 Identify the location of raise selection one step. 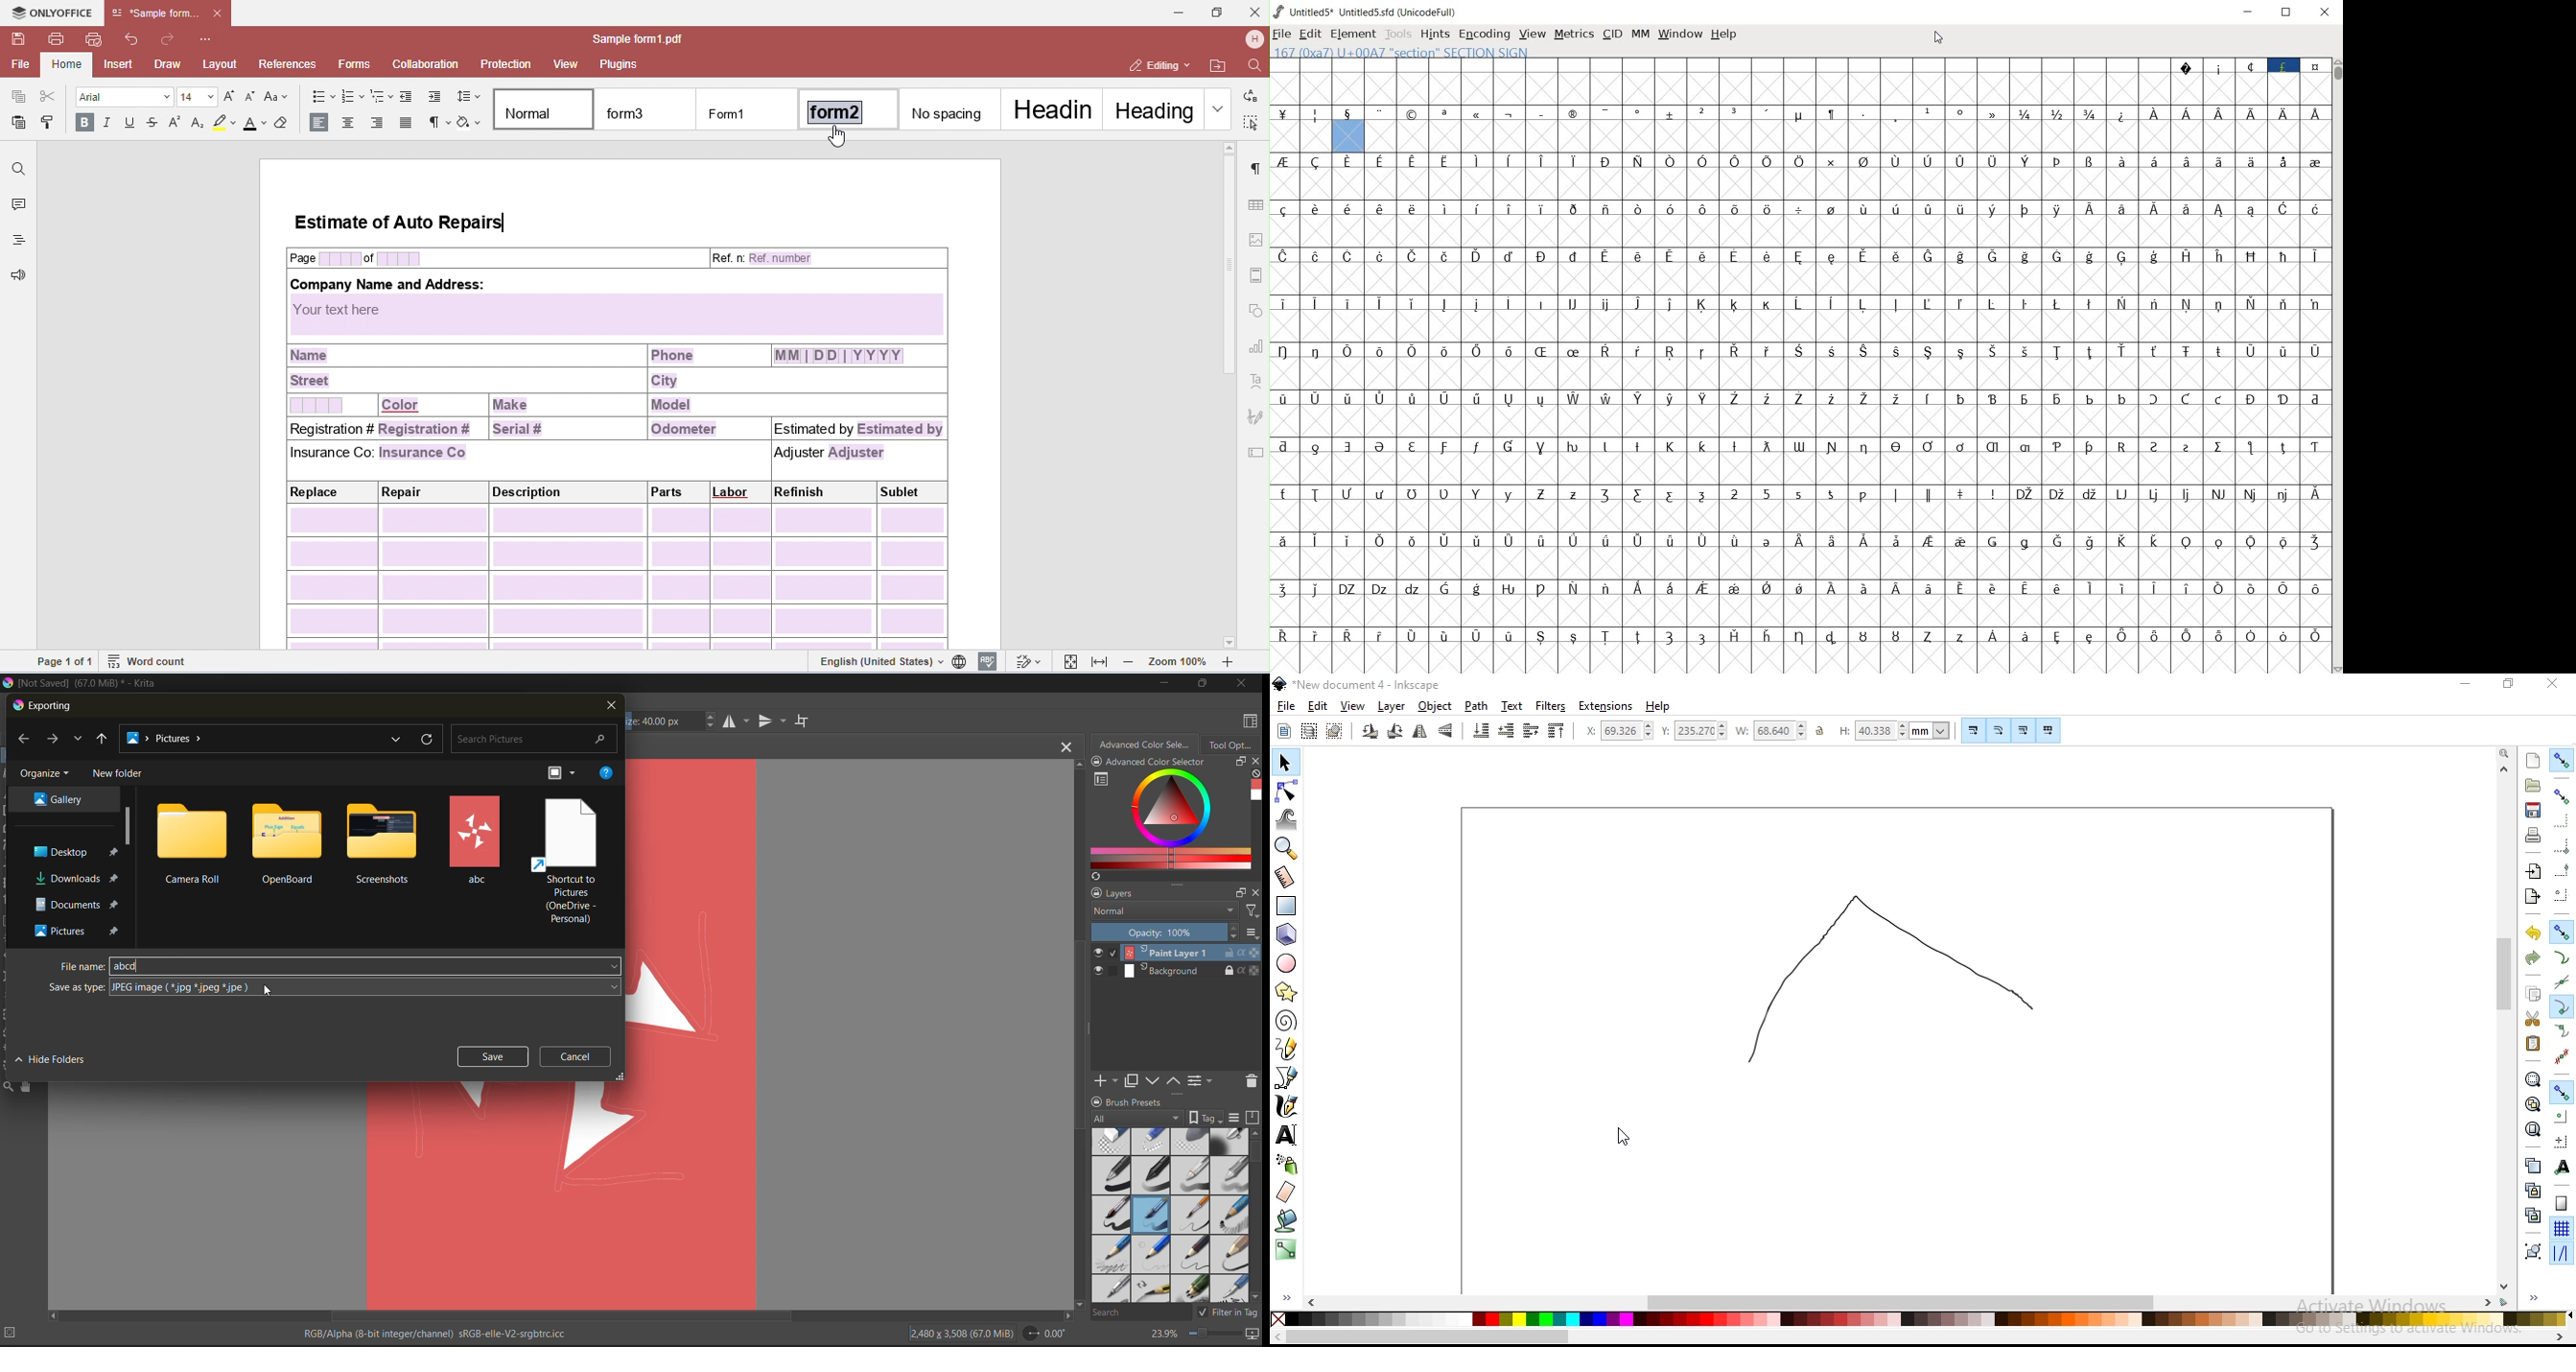
(1530, 731).